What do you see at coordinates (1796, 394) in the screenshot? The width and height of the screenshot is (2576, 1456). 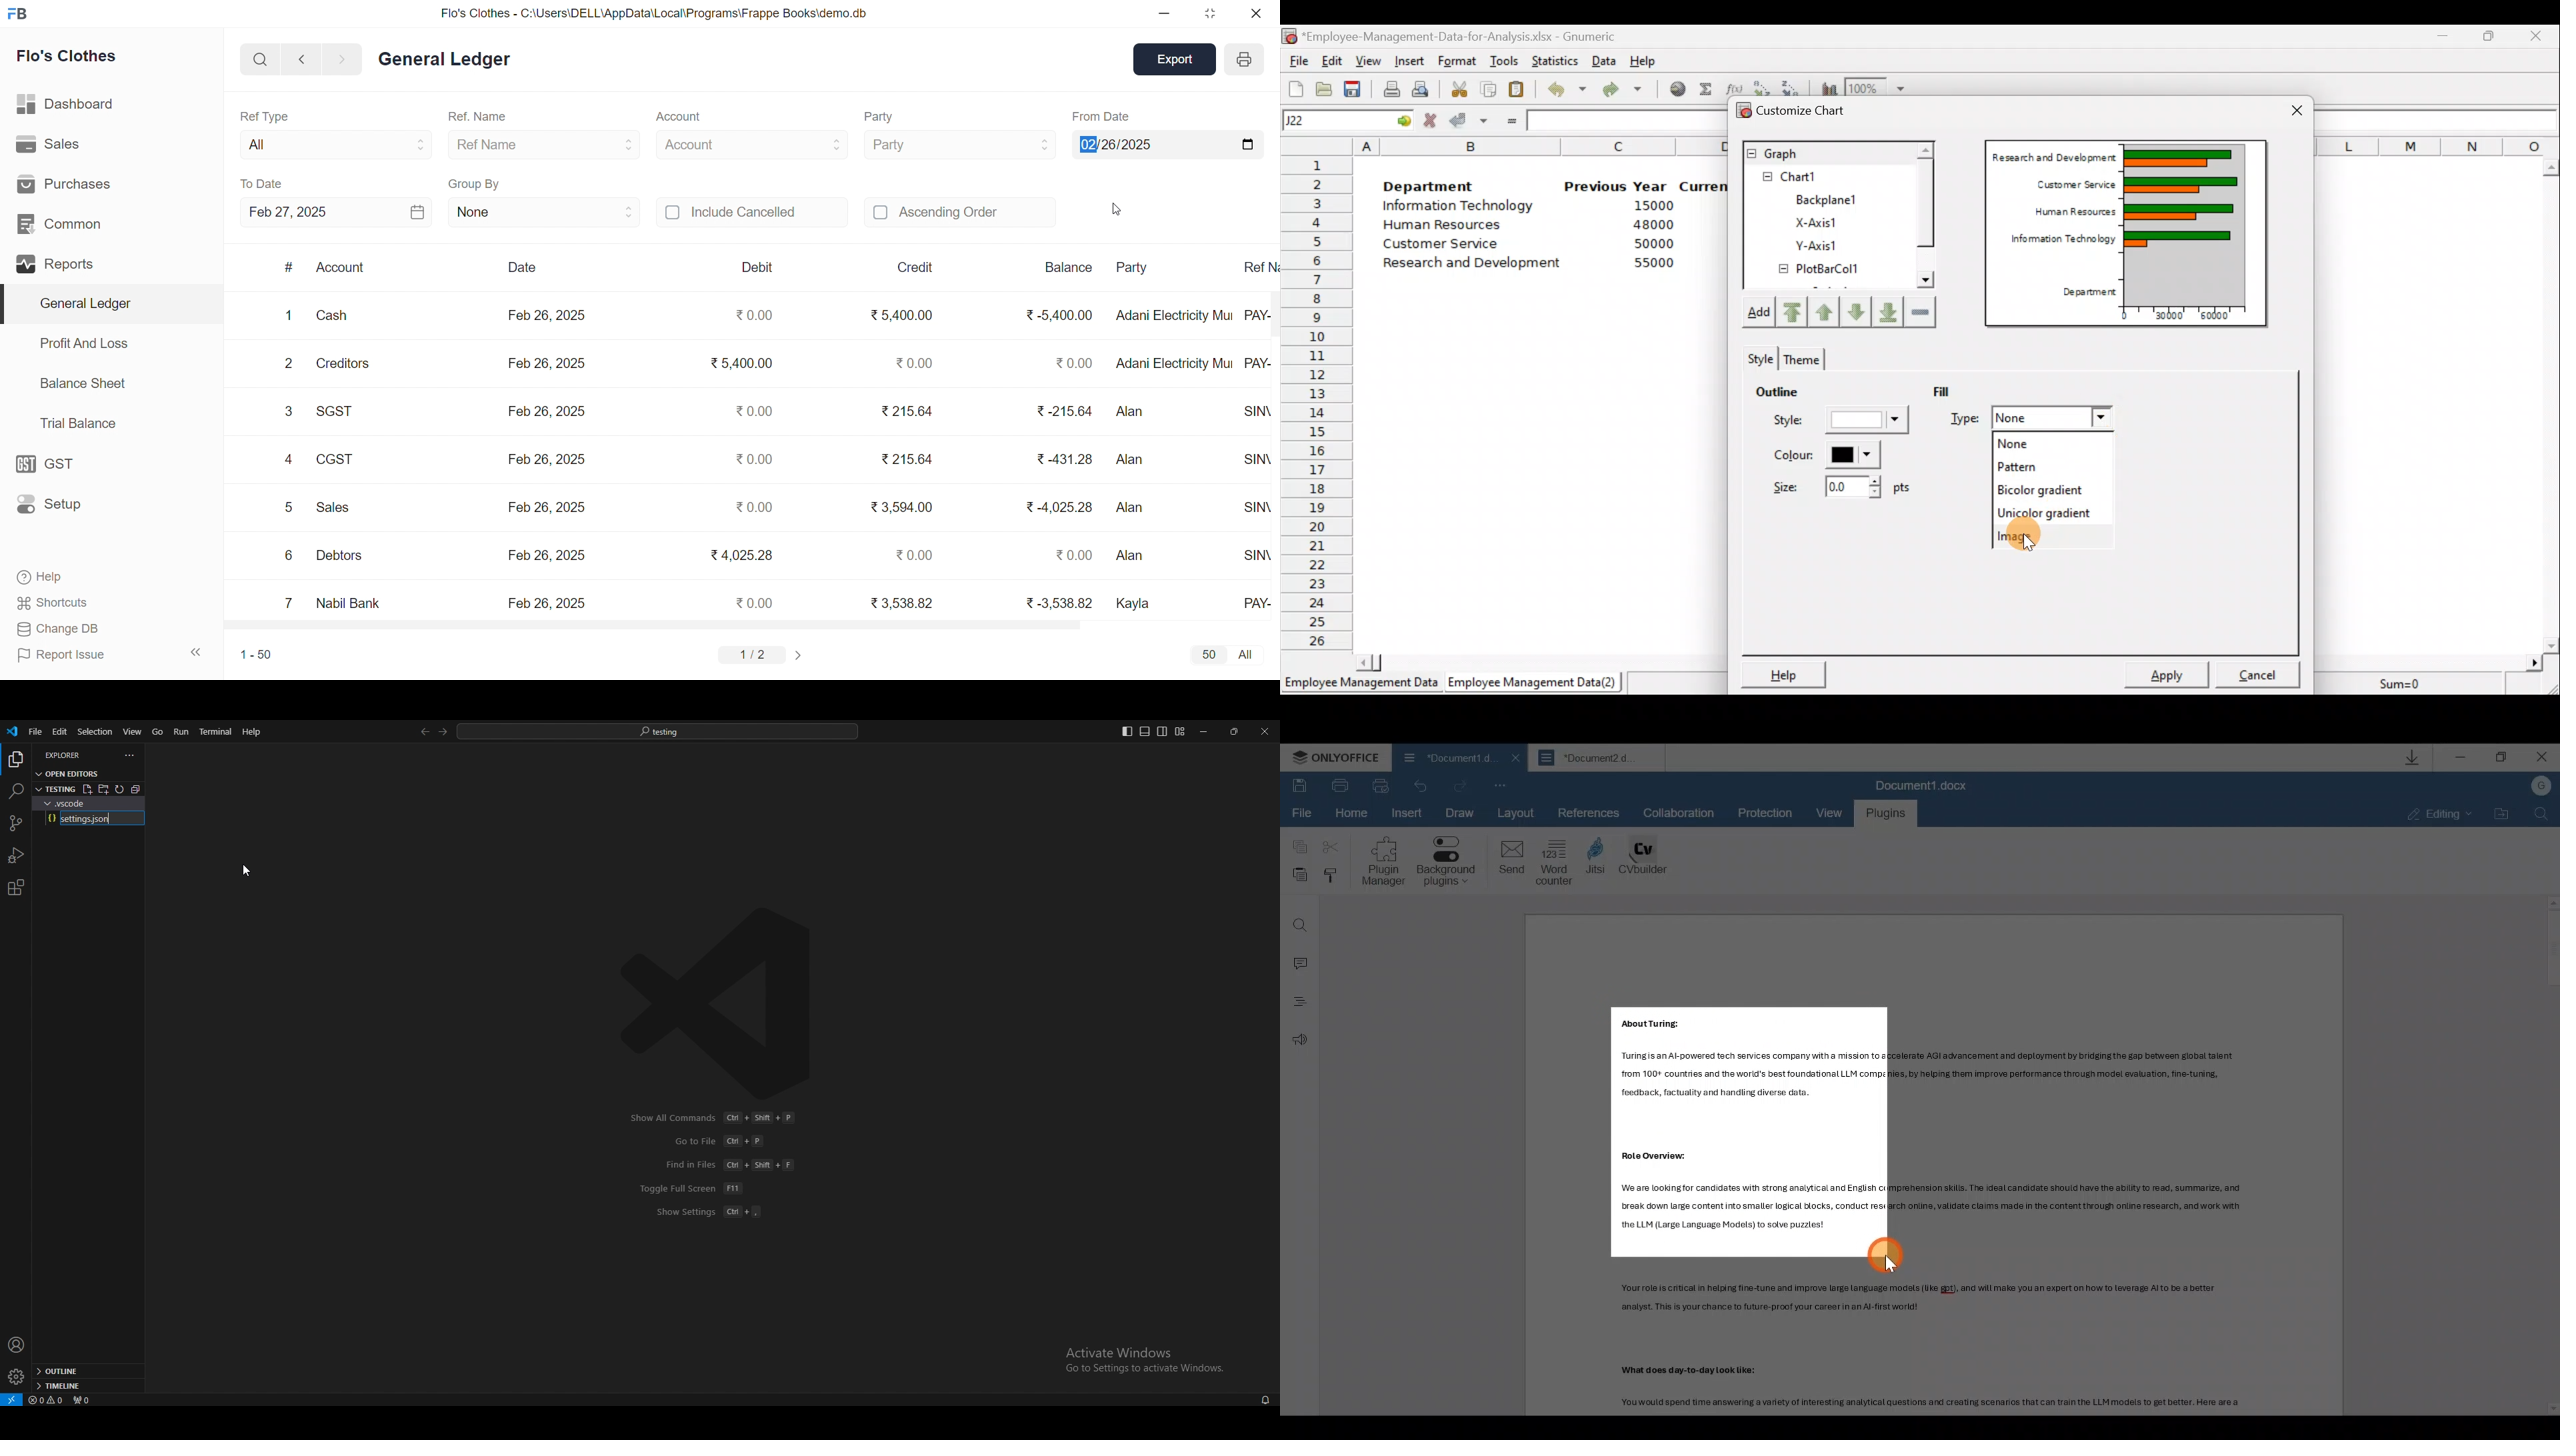 I see `Outline` at bounding box center [1796, 394].